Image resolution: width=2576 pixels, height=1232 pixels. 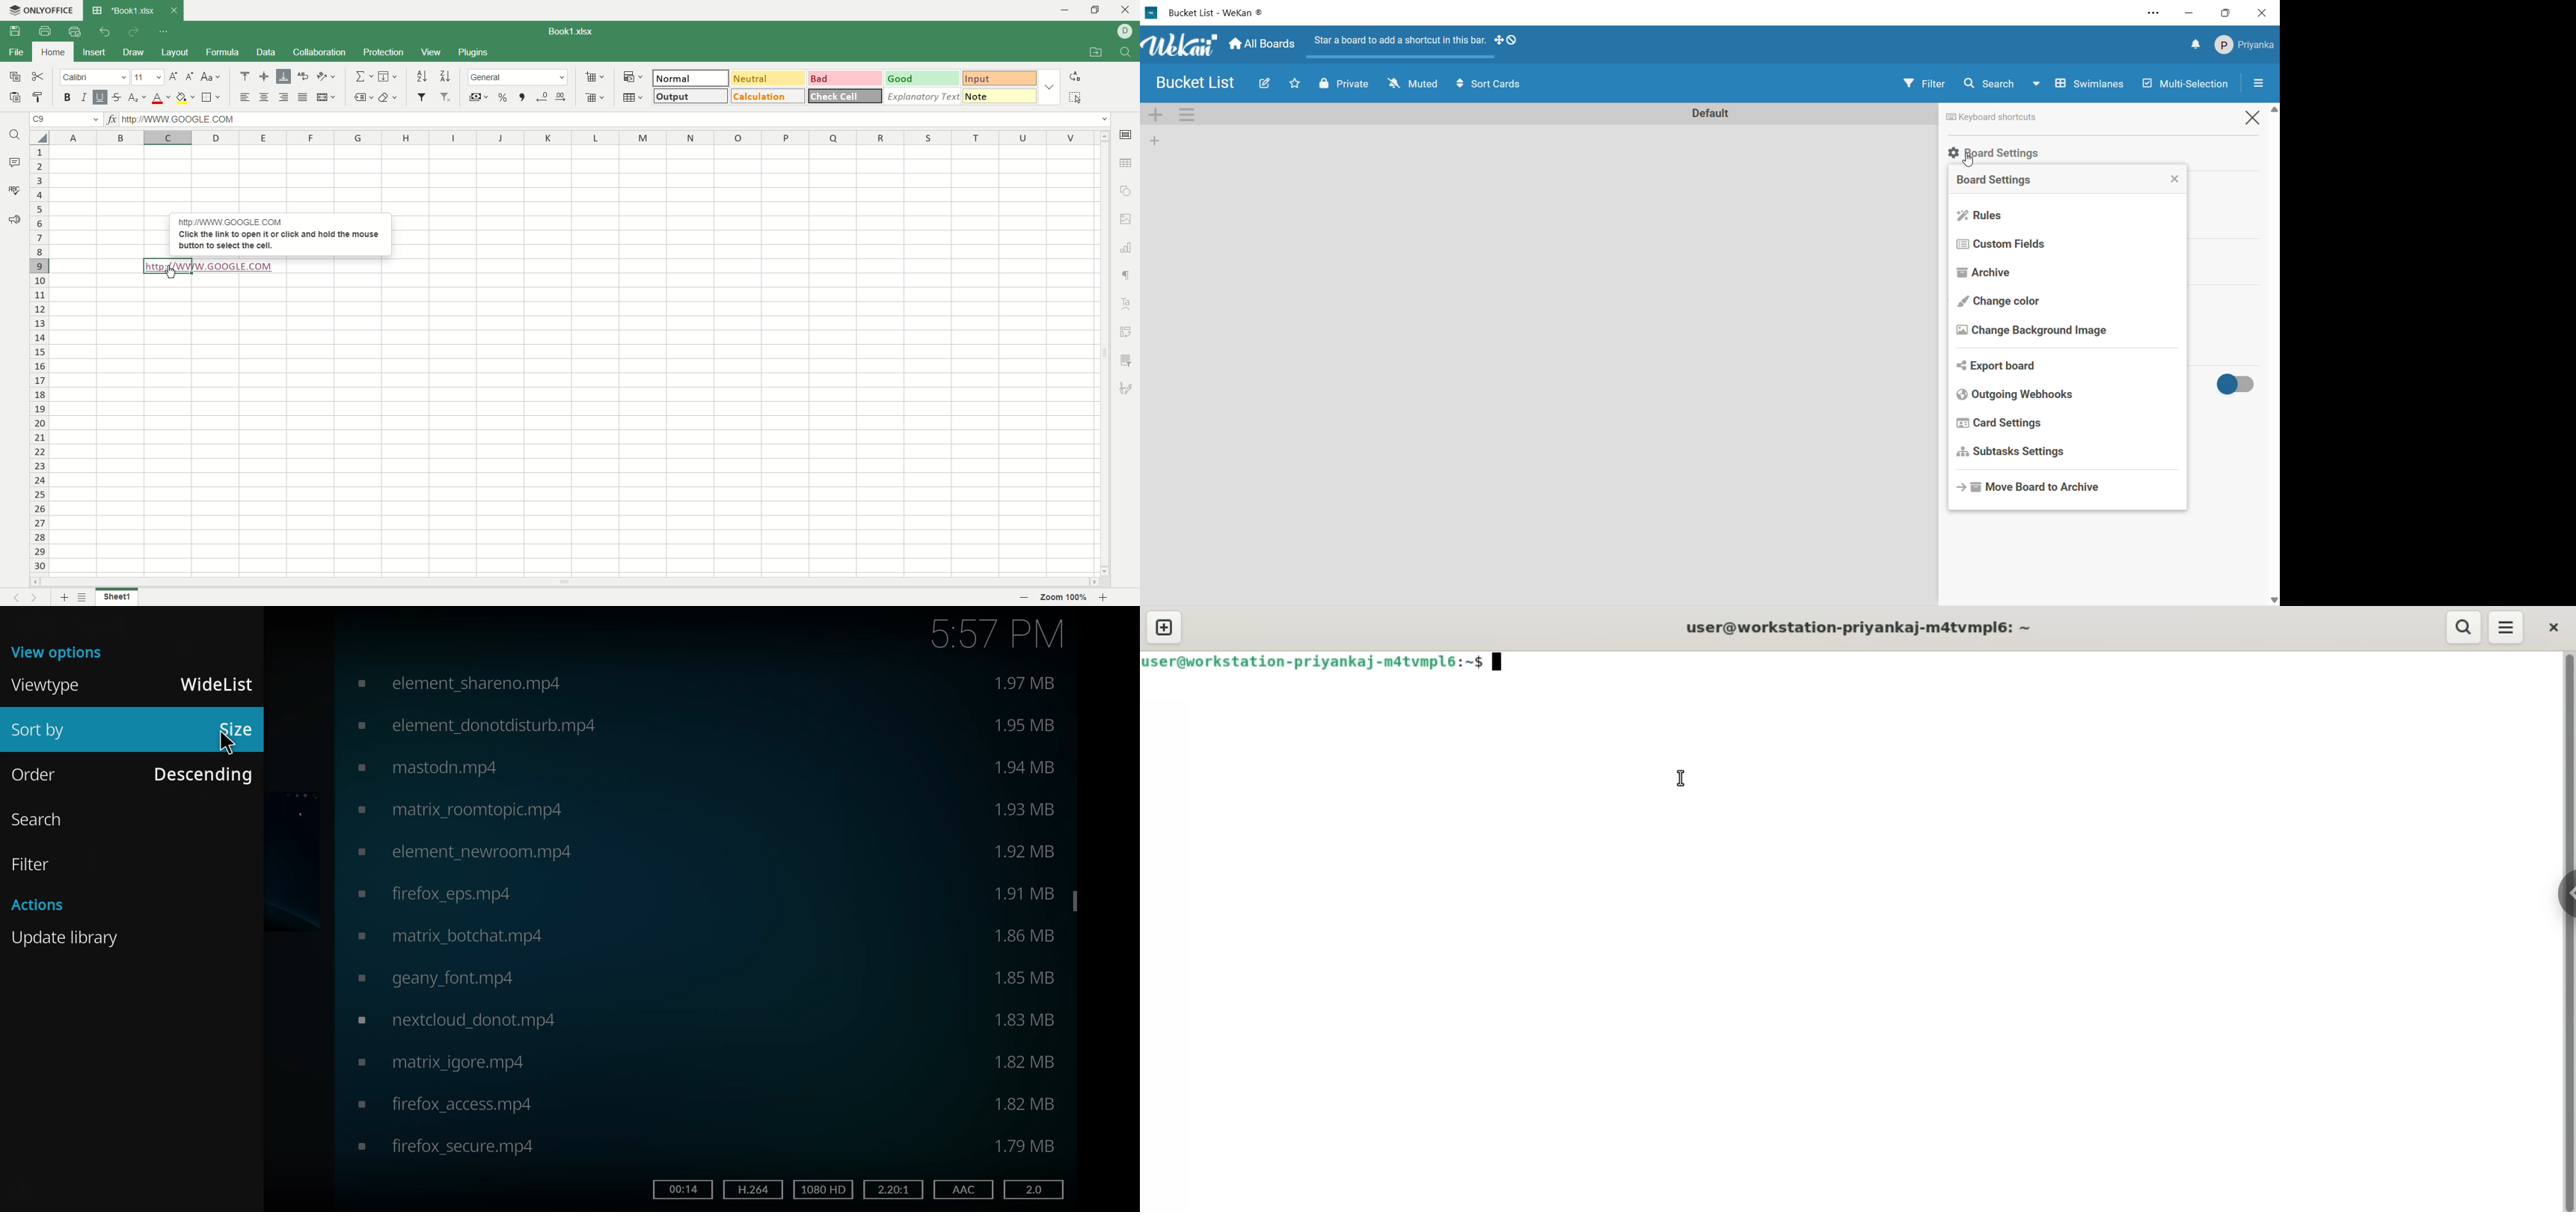 What do you see at coordinates (2236, 383) in the screenshot?
I see `activities on/off` at bounding box center [2236, 383].